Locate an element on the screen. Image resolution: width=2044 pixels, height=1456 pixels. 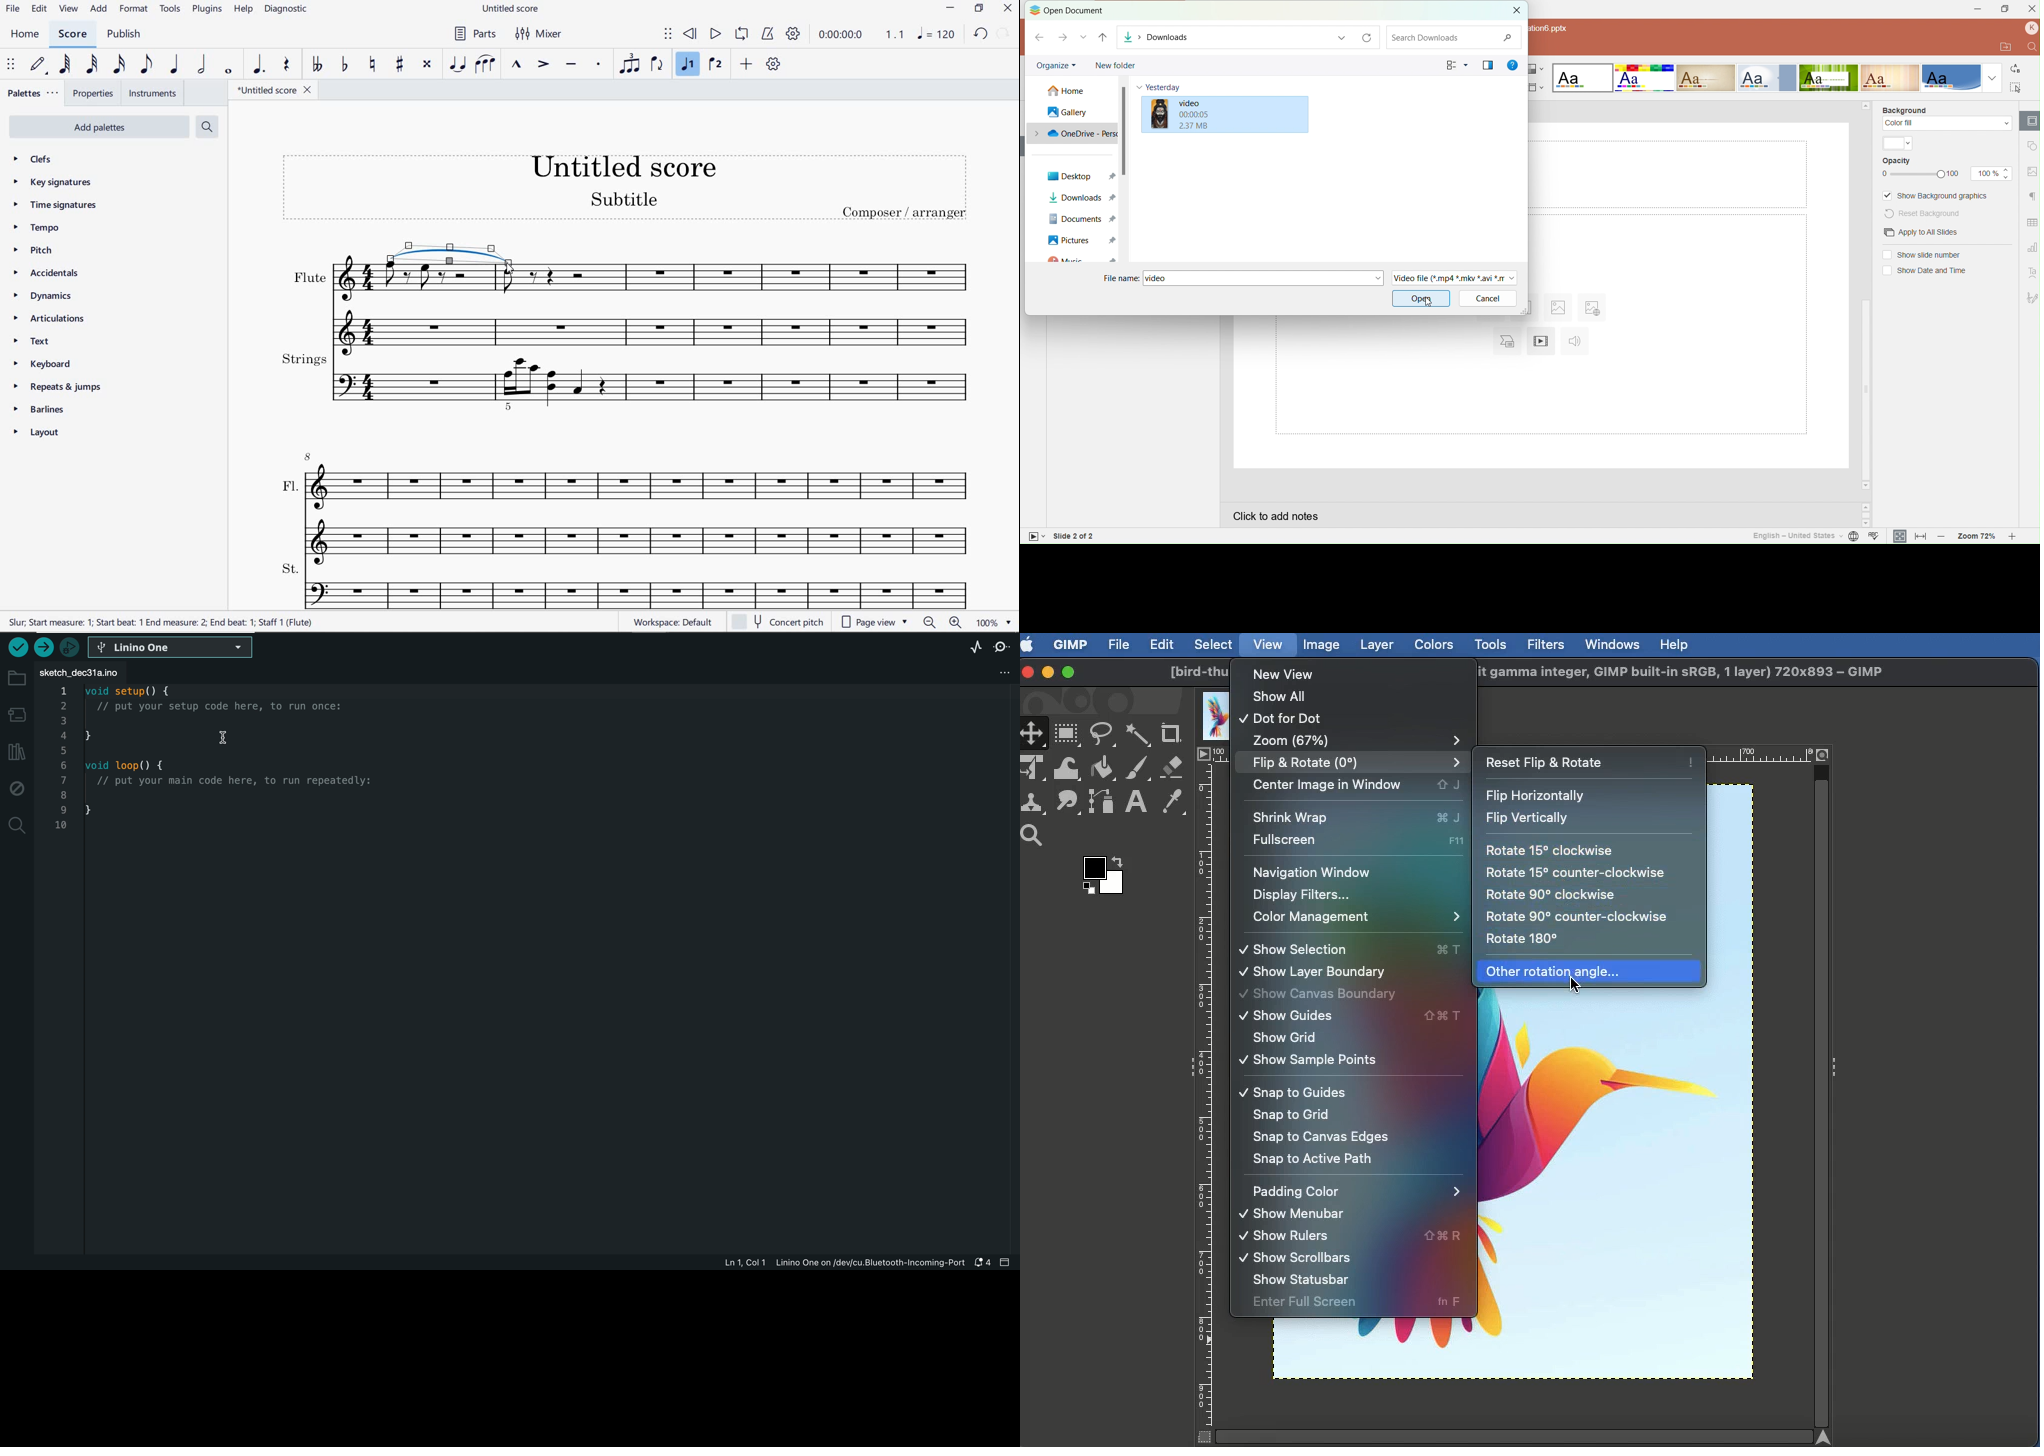
Slide 2 0f 2 is located at coordinates (1093, 537).